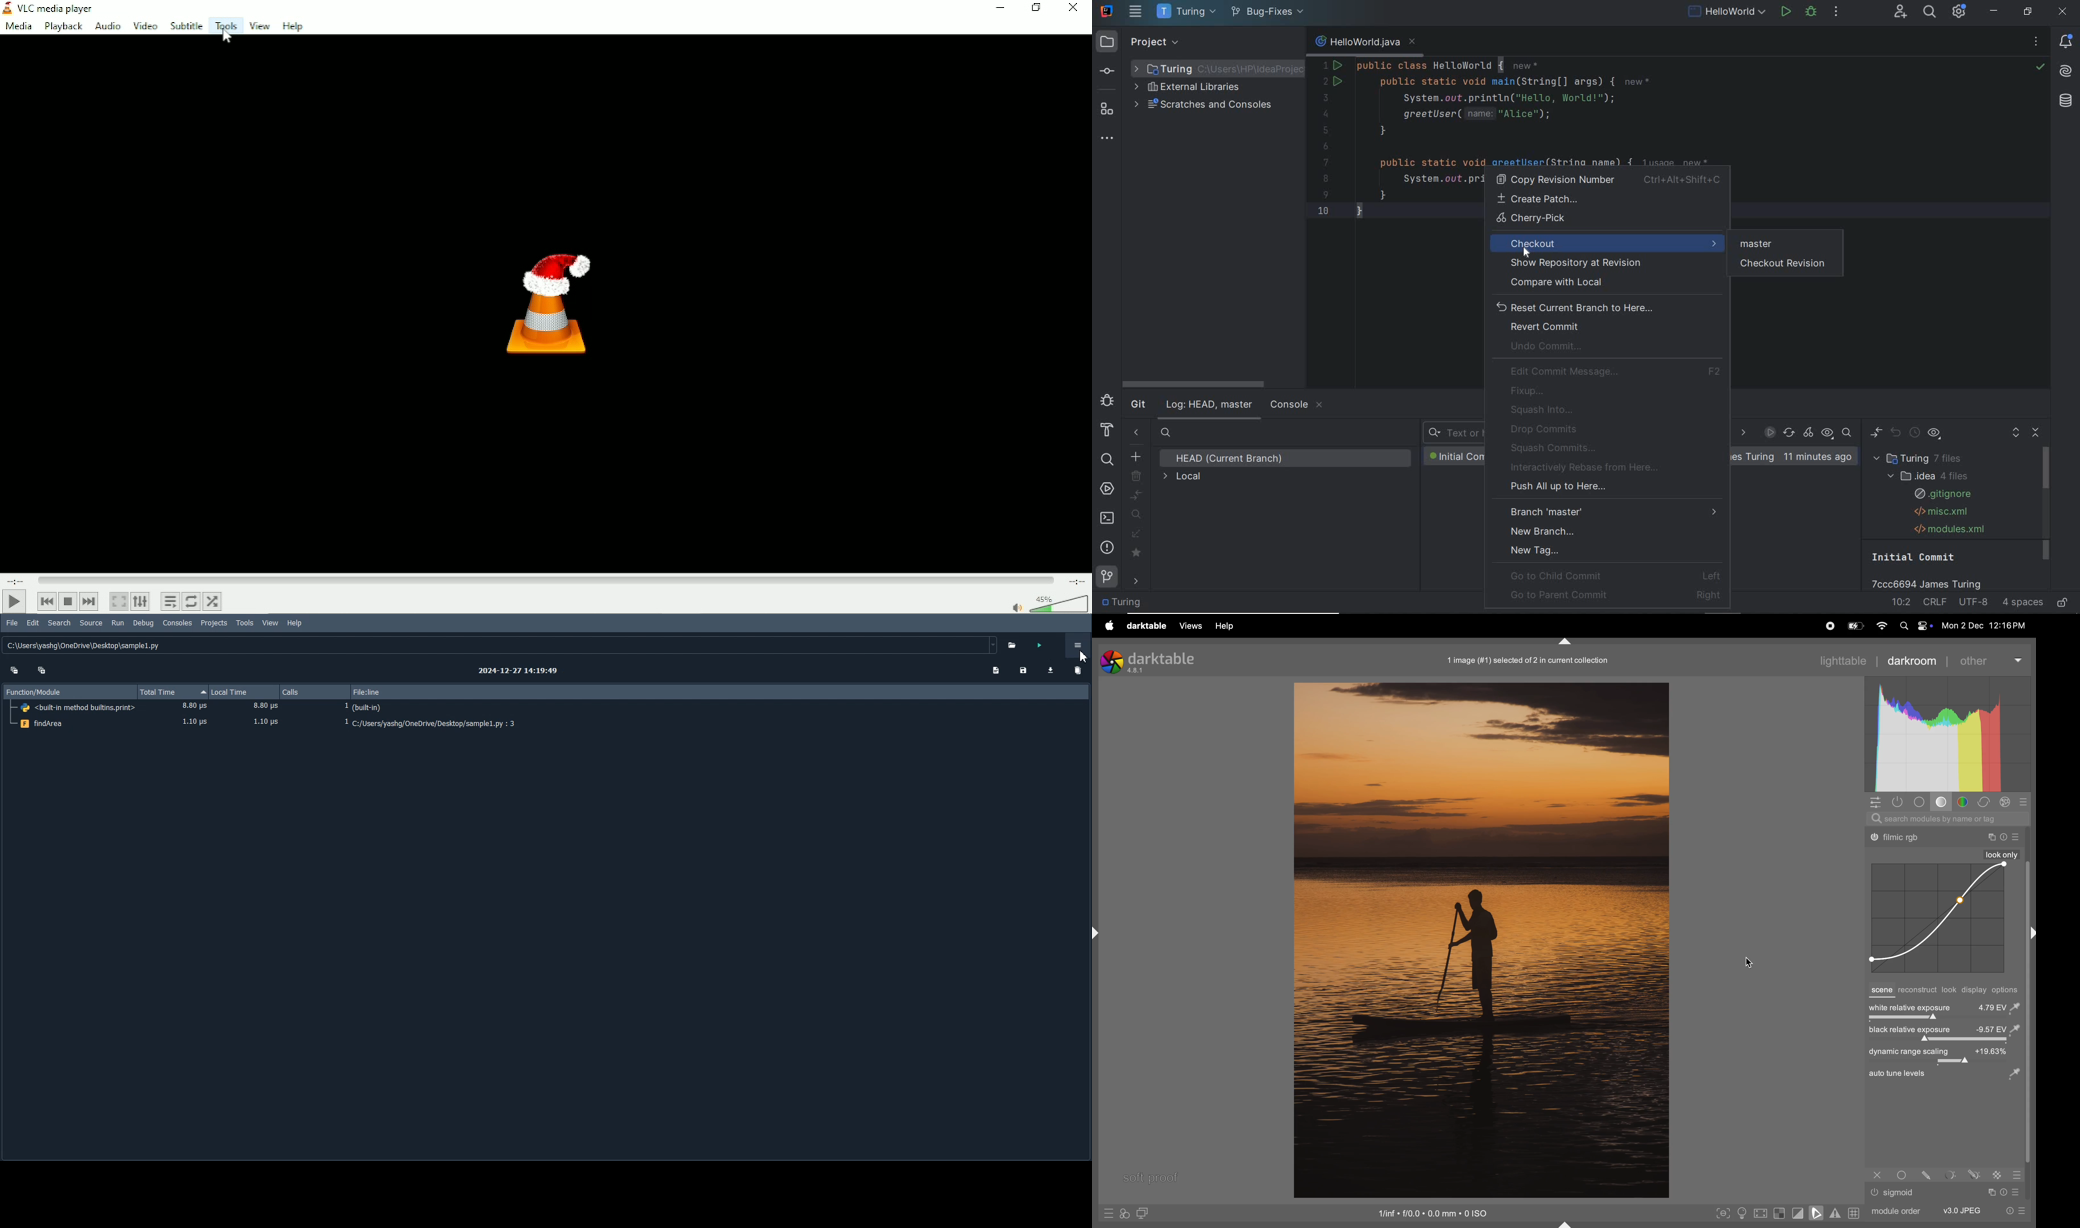 The image size is (2100, 1232). What do you see at coordinates (140, 602) in the screenshot?
I see `Show extended settings` at bounding box center [140, 602].